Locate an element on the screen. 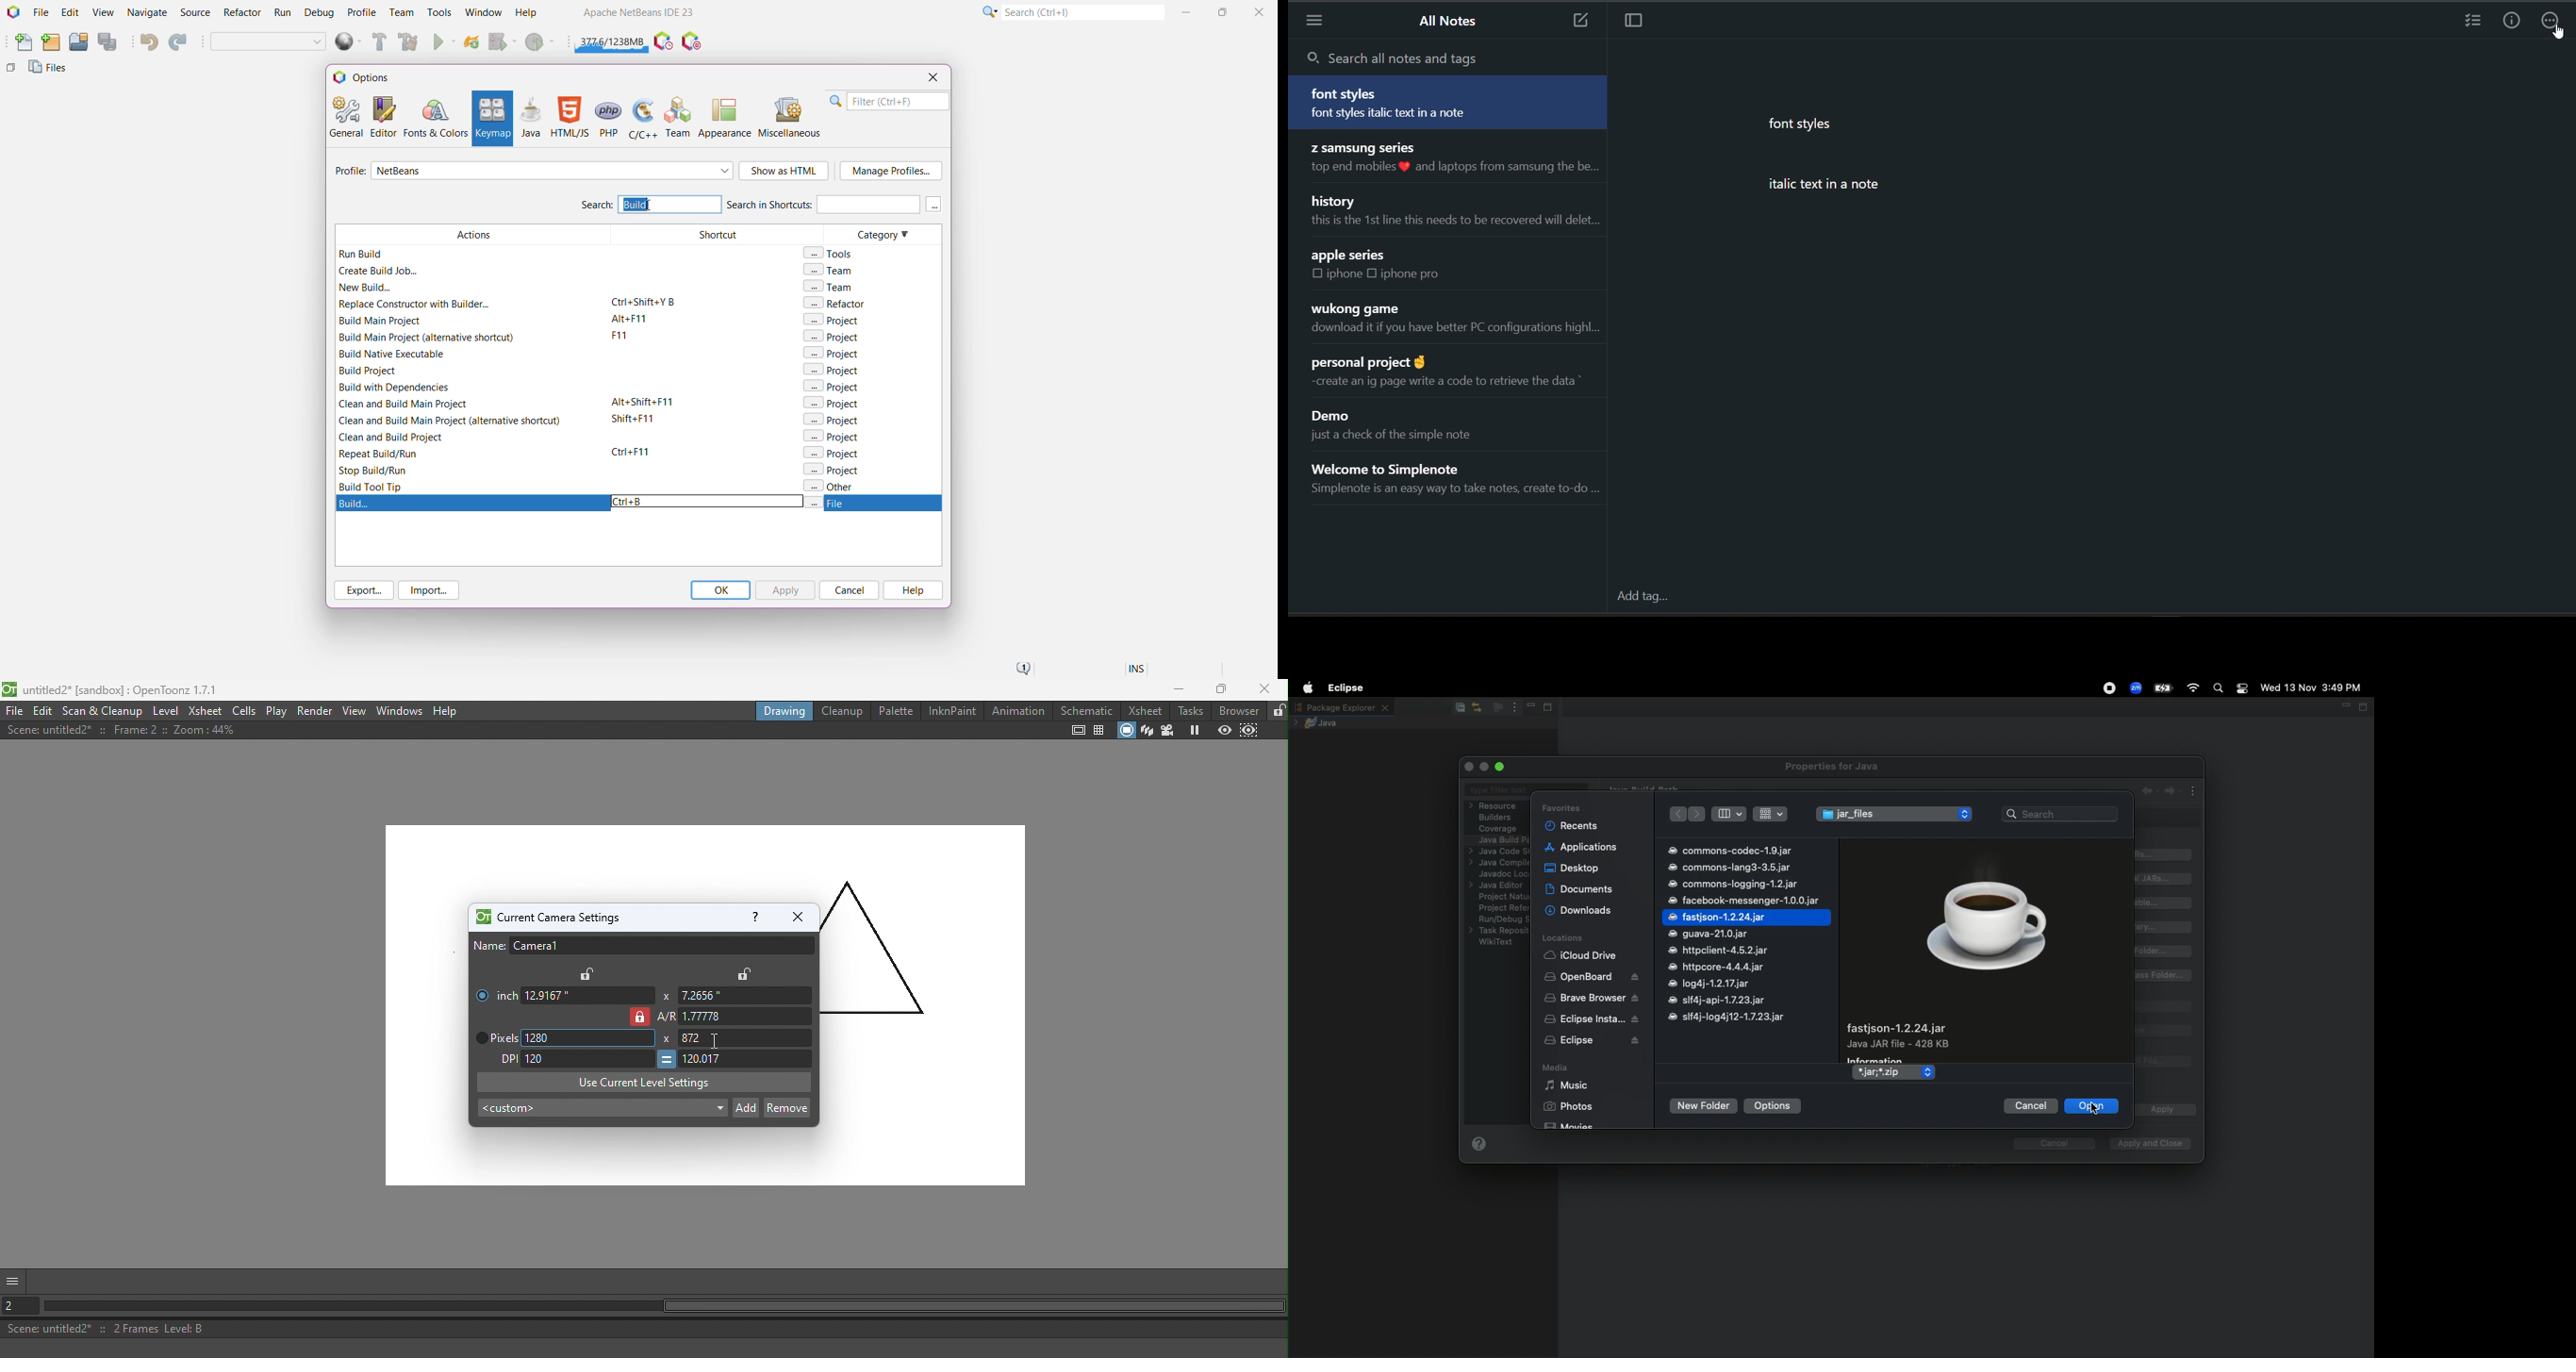 Image resolution: width=2576 pixels, height=1372 pixels. Add external JAR is located at coordinates (2164, 878).